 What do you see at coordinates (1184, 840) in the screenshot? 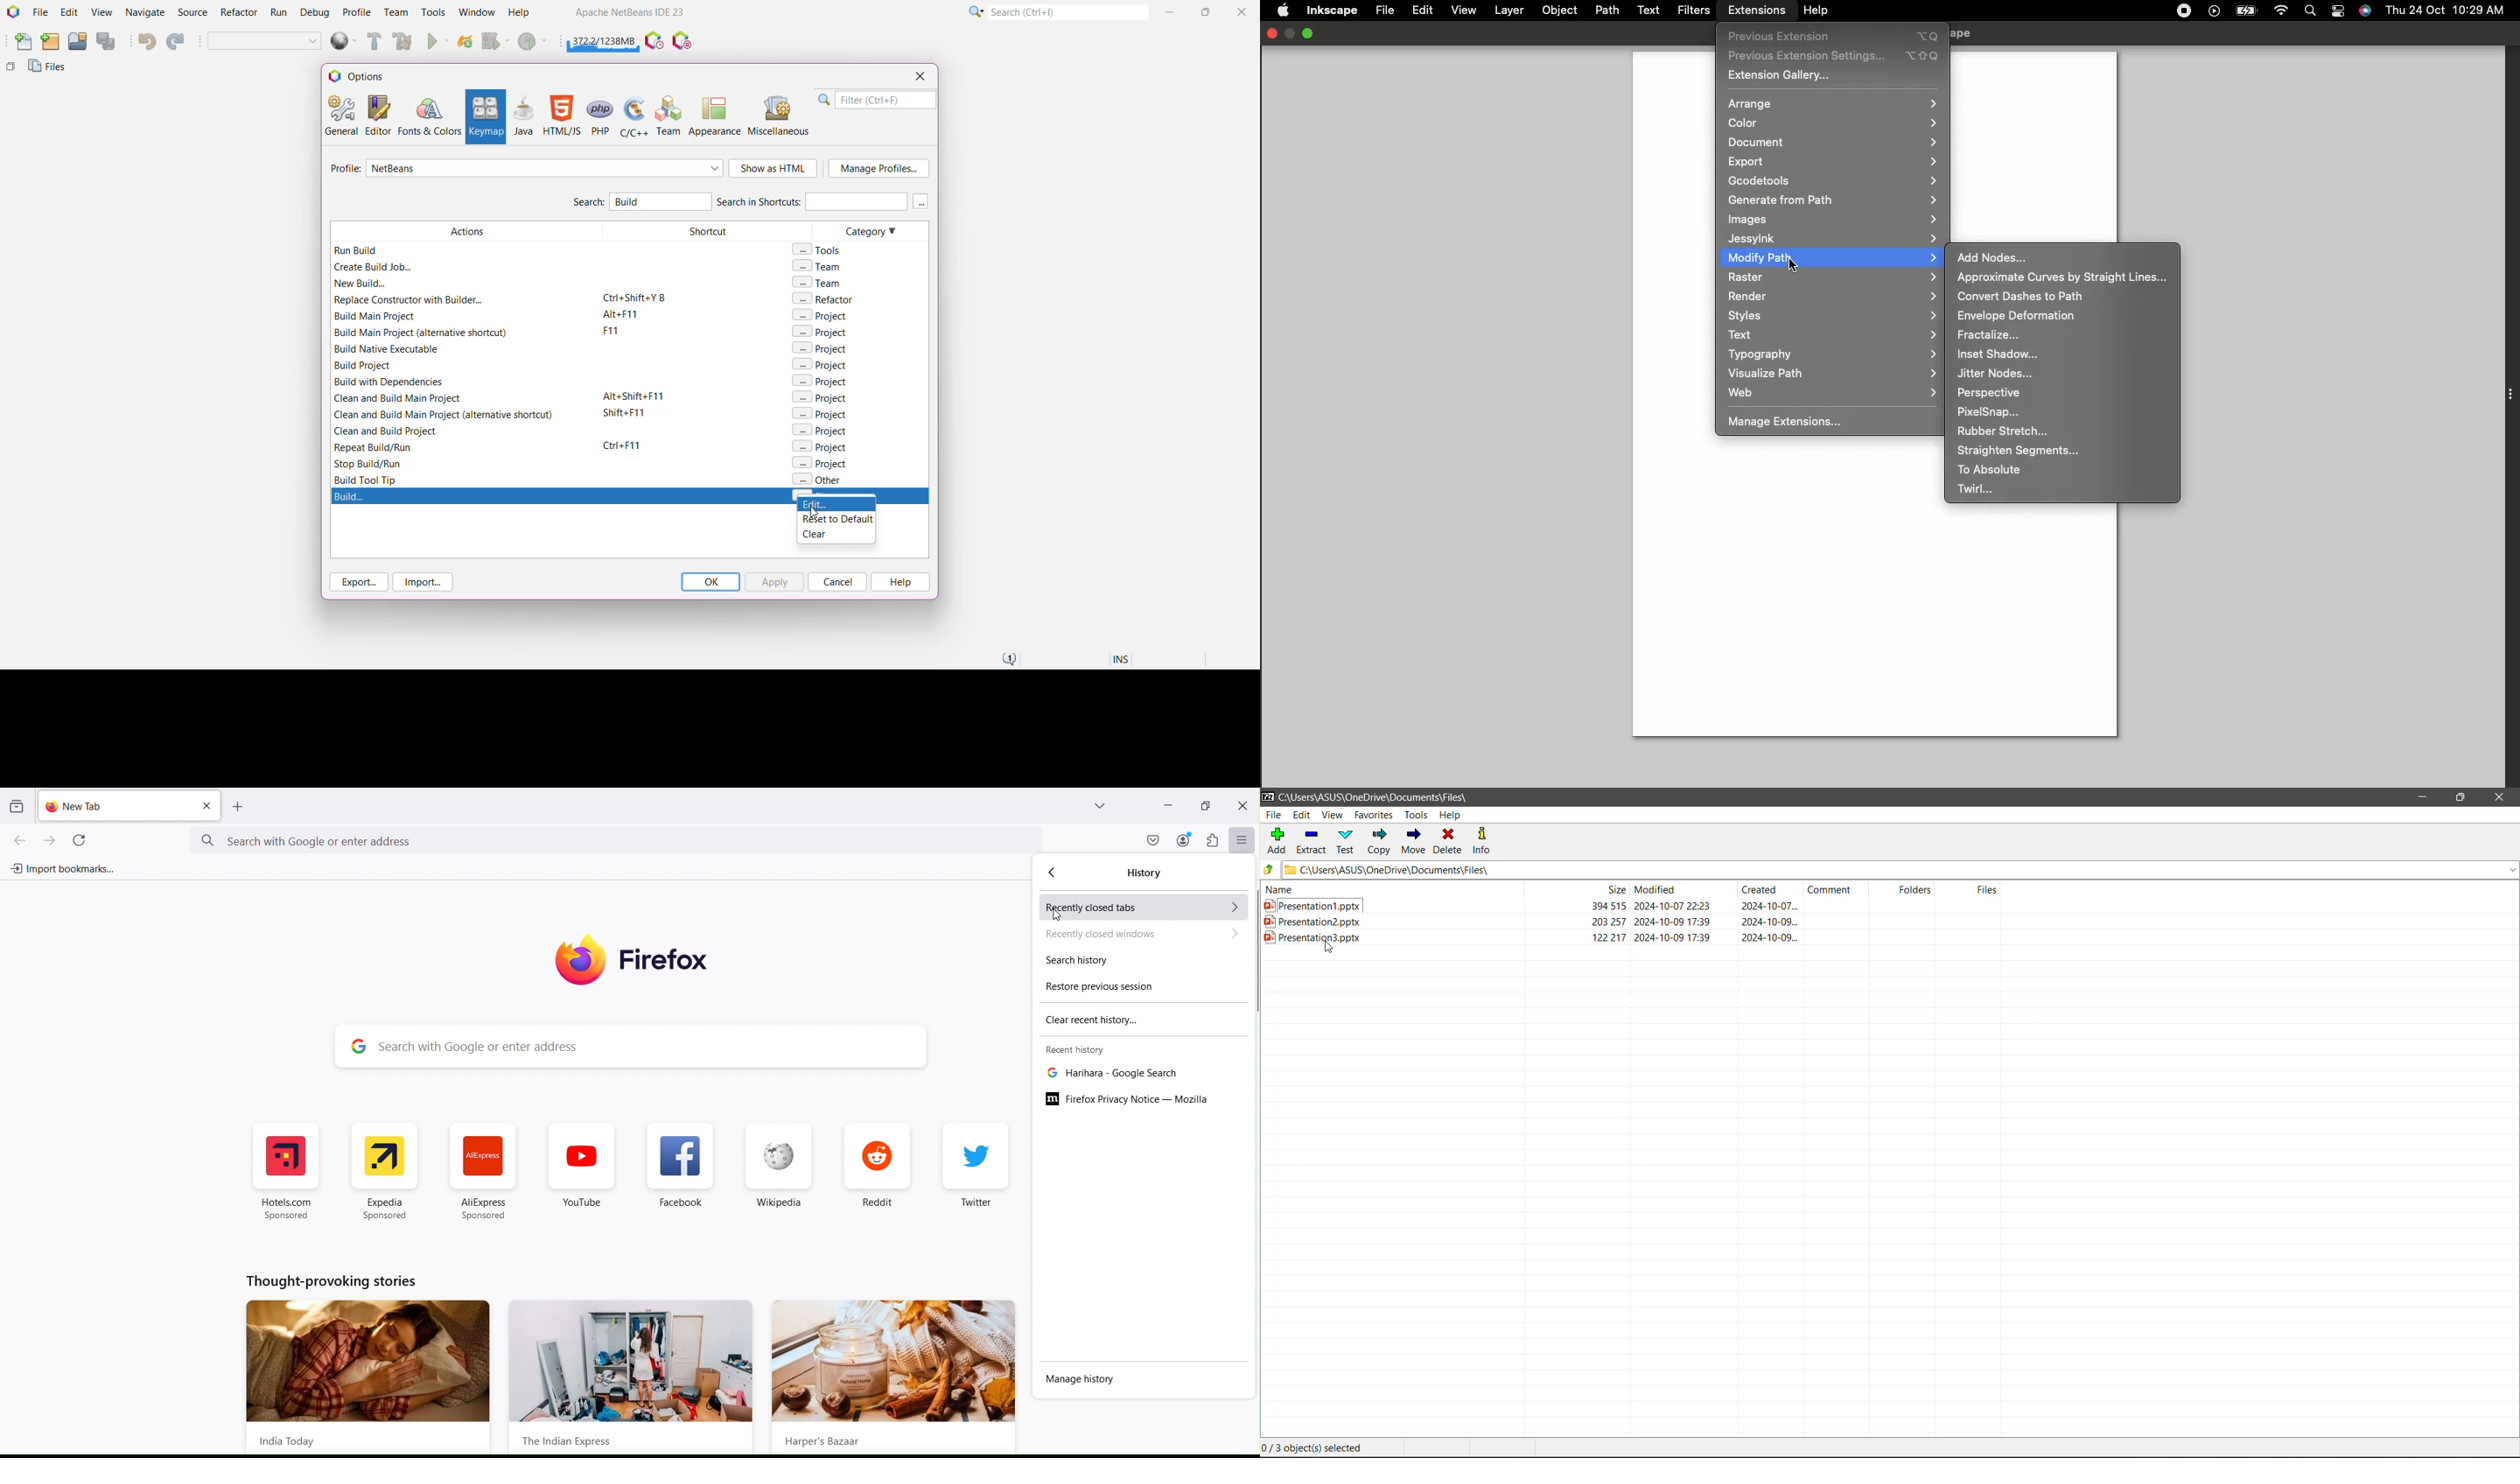
I see `Account` at bounding box center [1184, 840].